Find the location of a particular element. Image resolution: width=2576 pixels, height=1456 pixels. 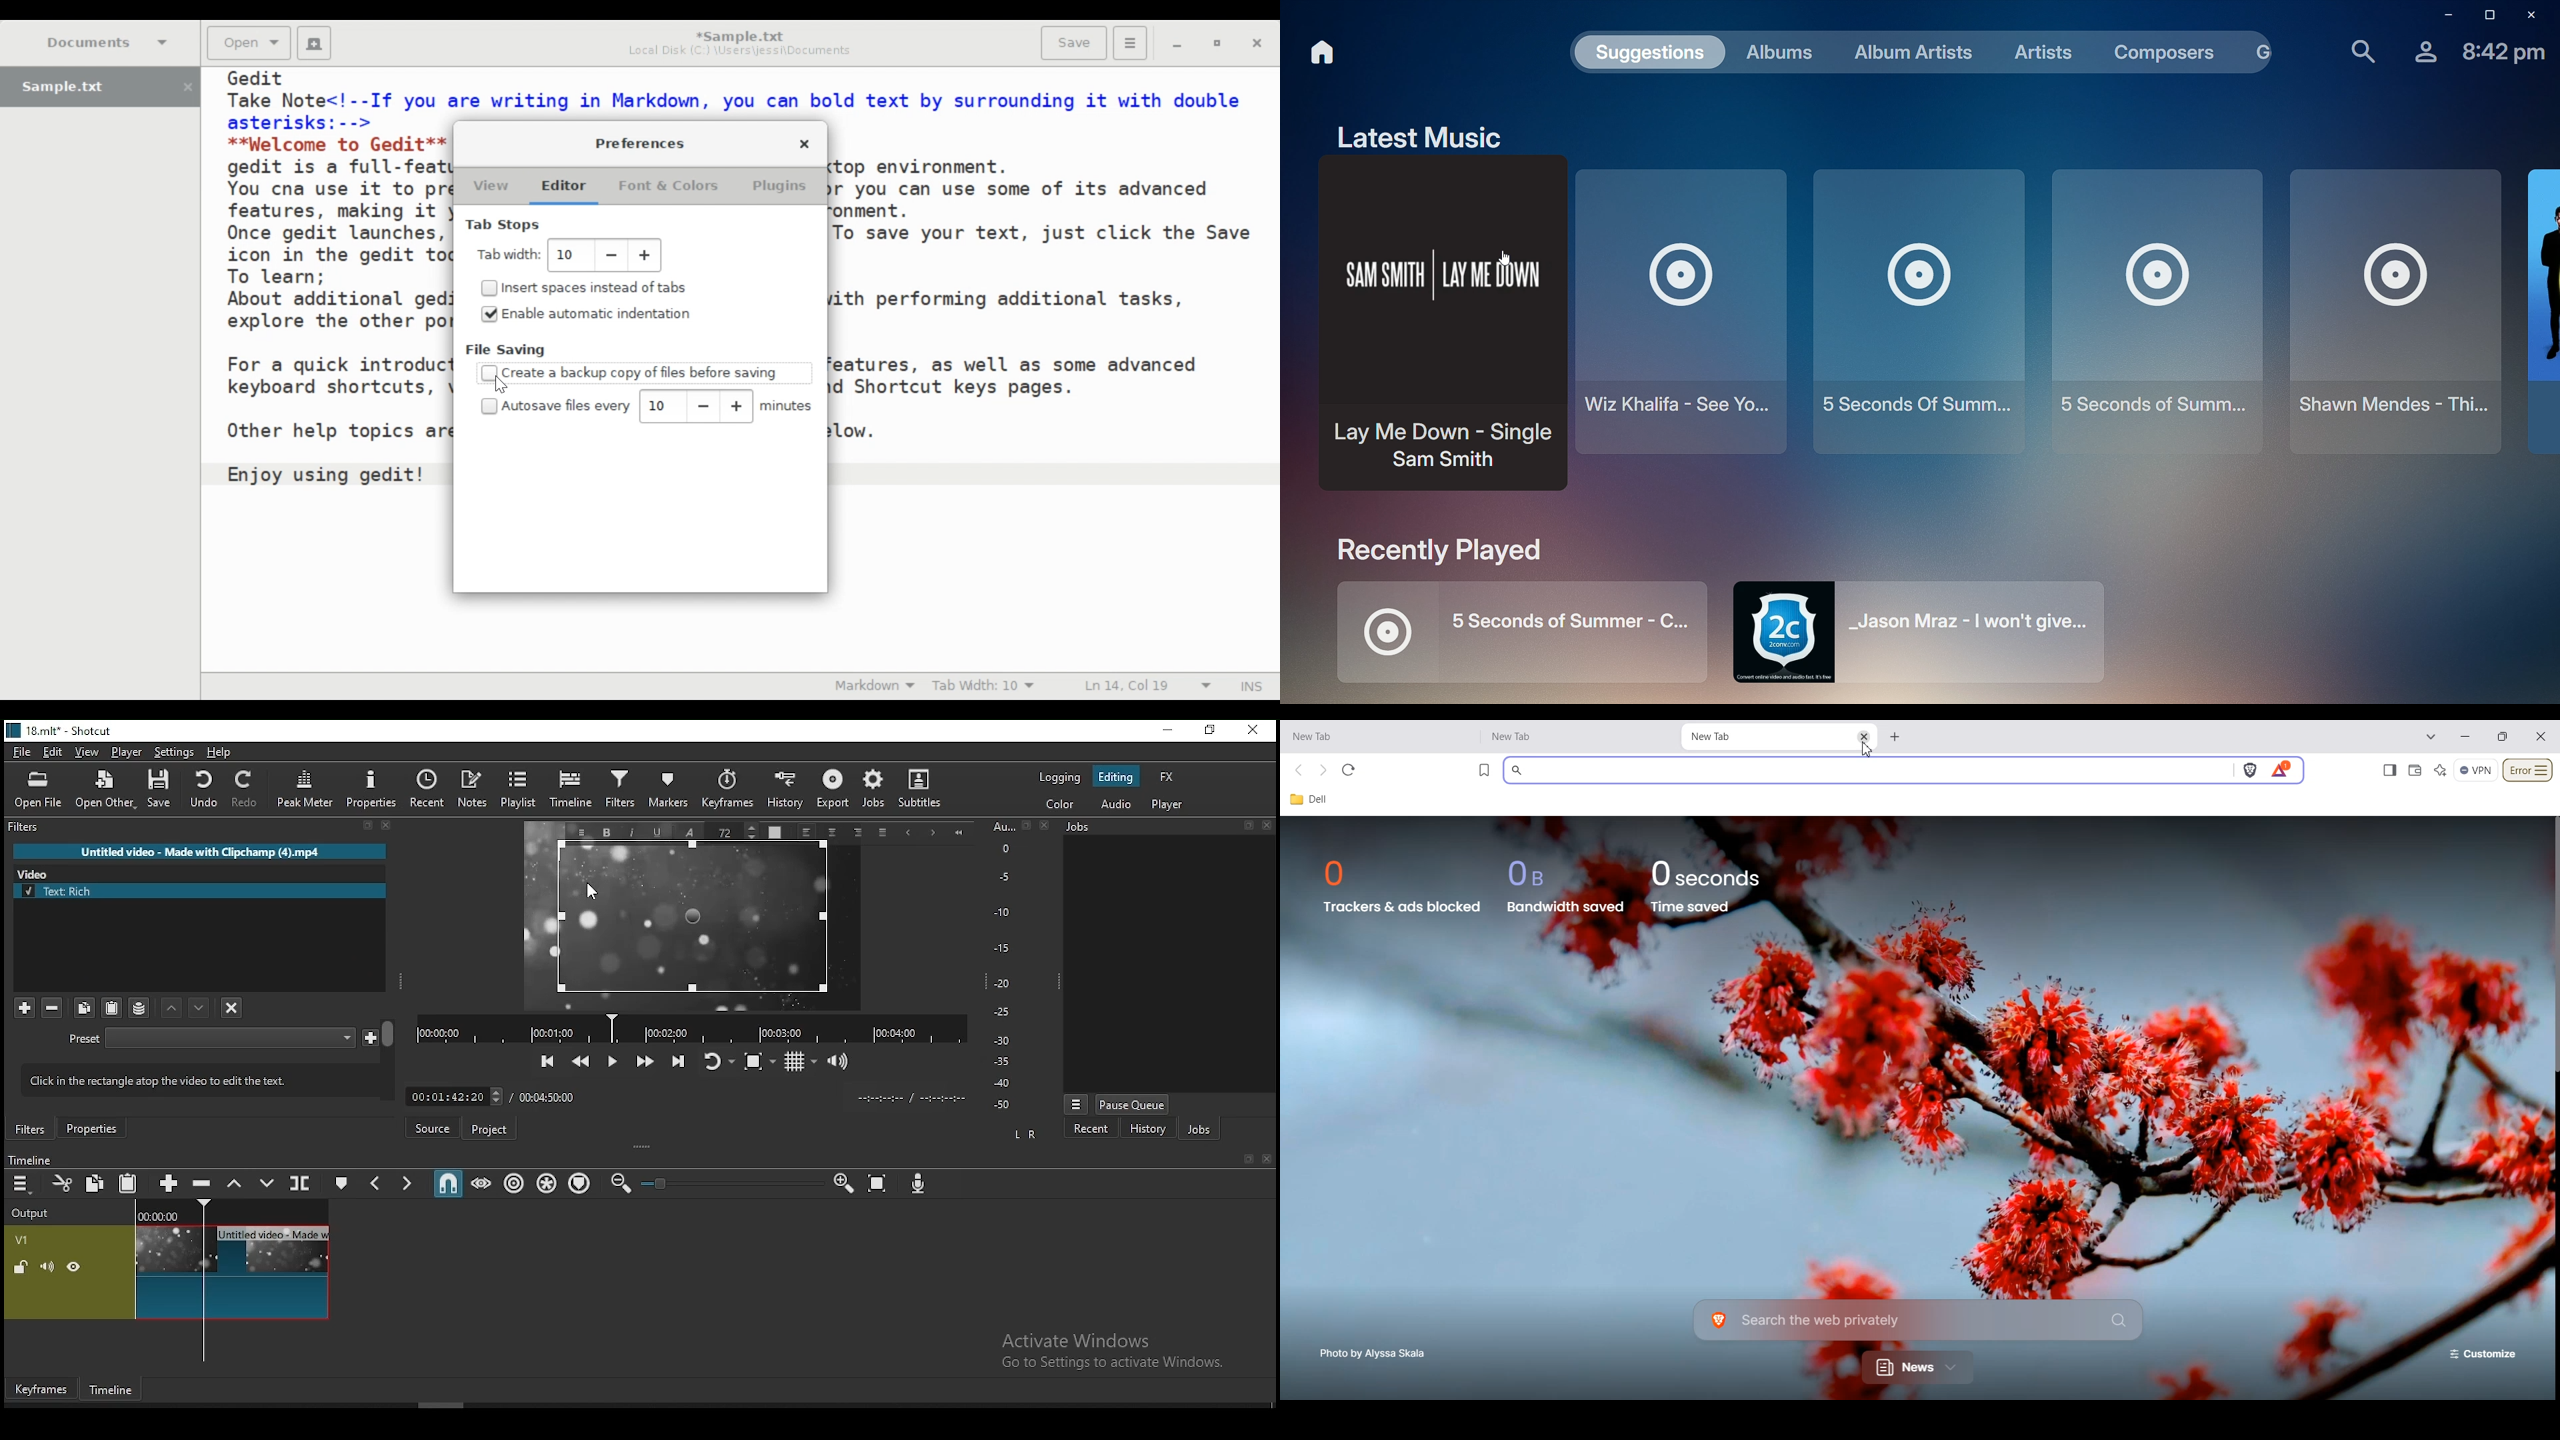

New Tab is located at coordinates (1764, 737).